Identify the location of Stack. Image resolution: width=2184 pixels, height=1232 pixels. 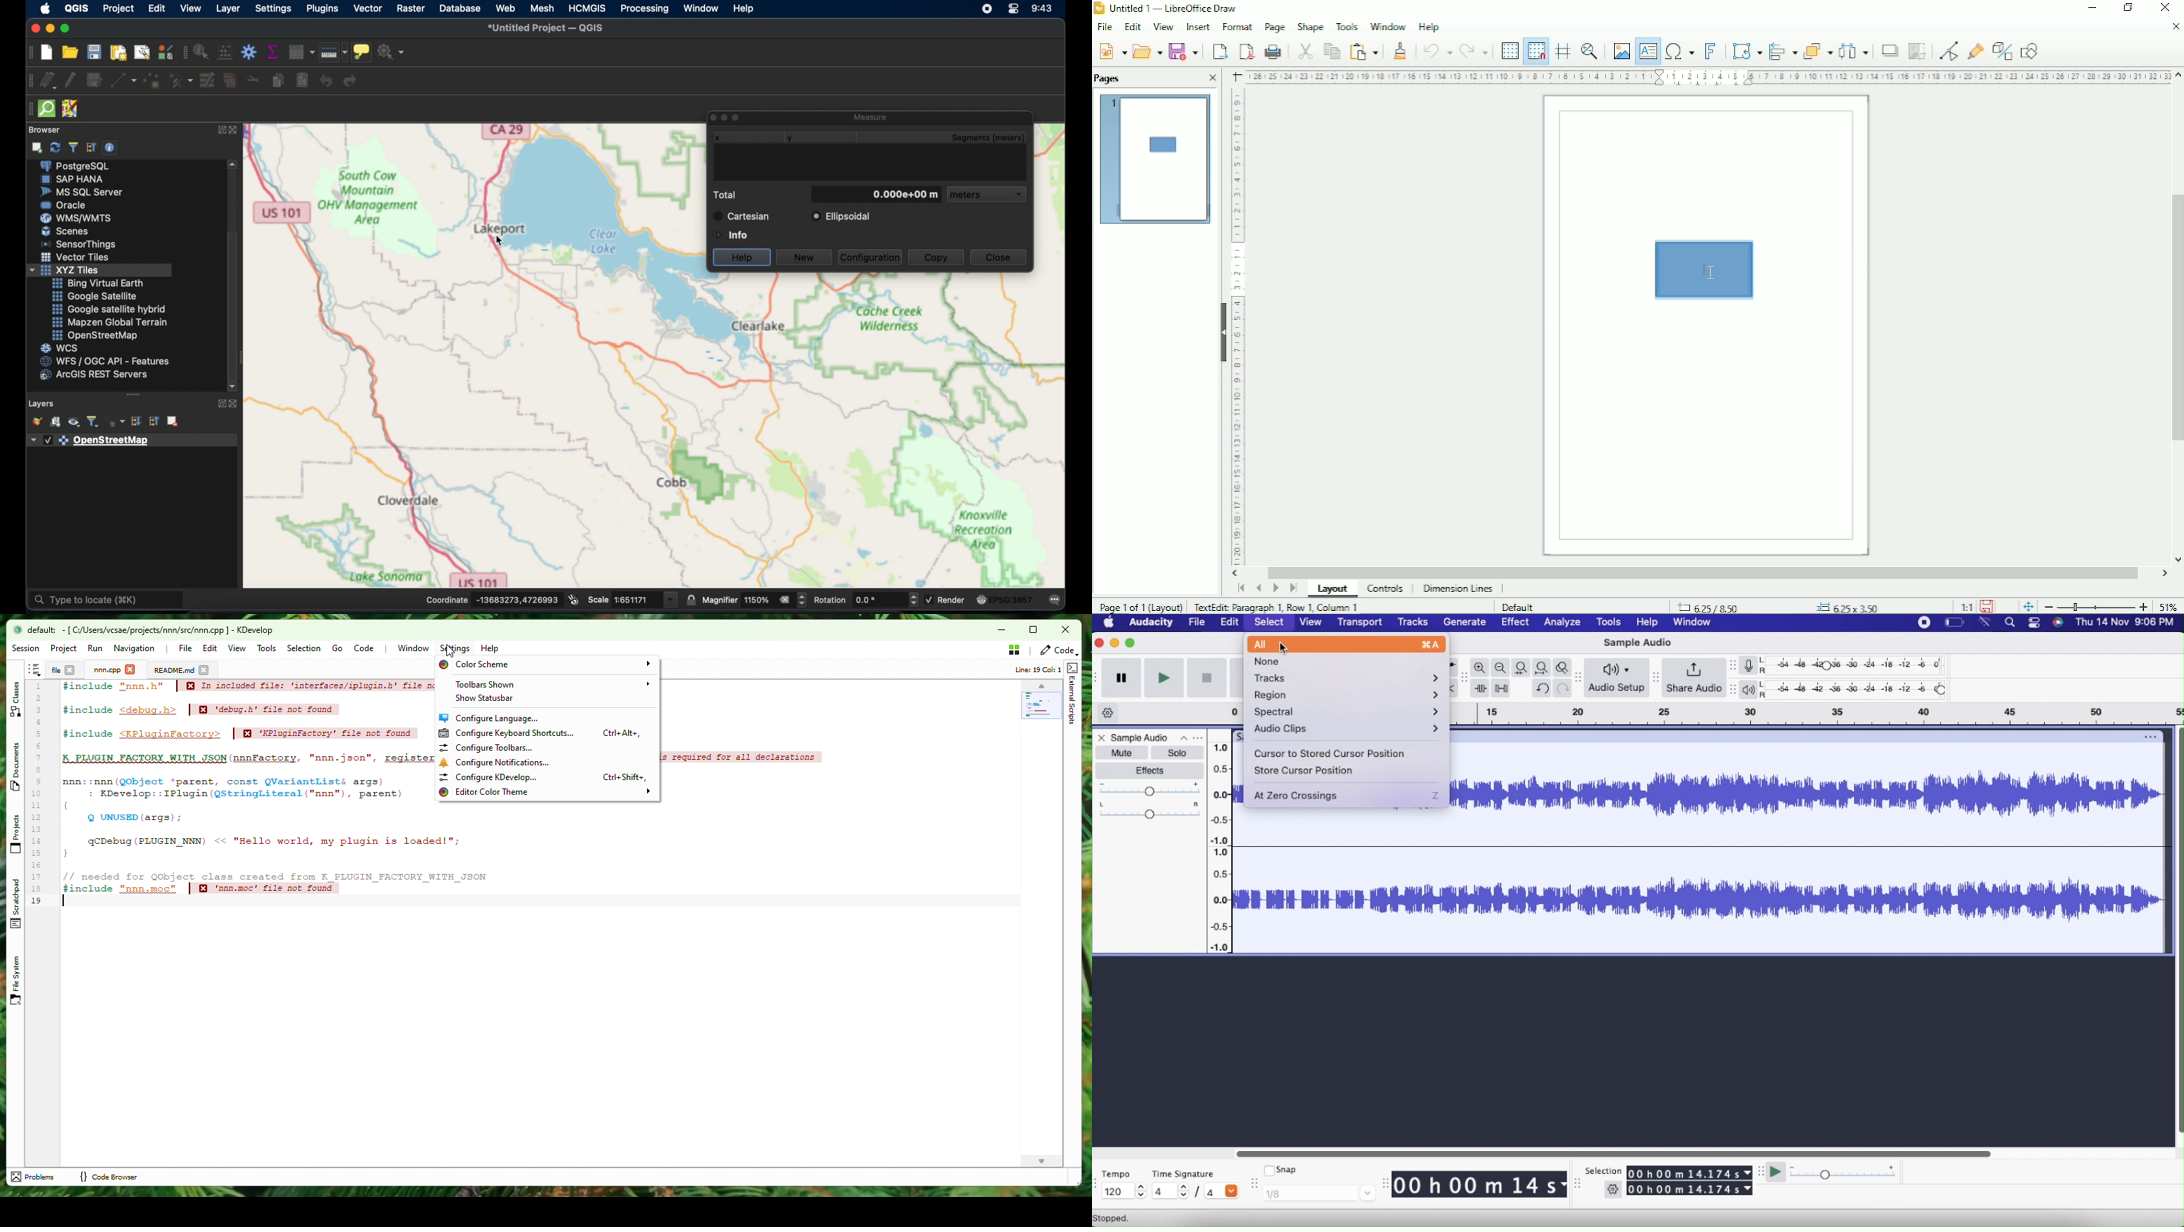
(2037, 623).